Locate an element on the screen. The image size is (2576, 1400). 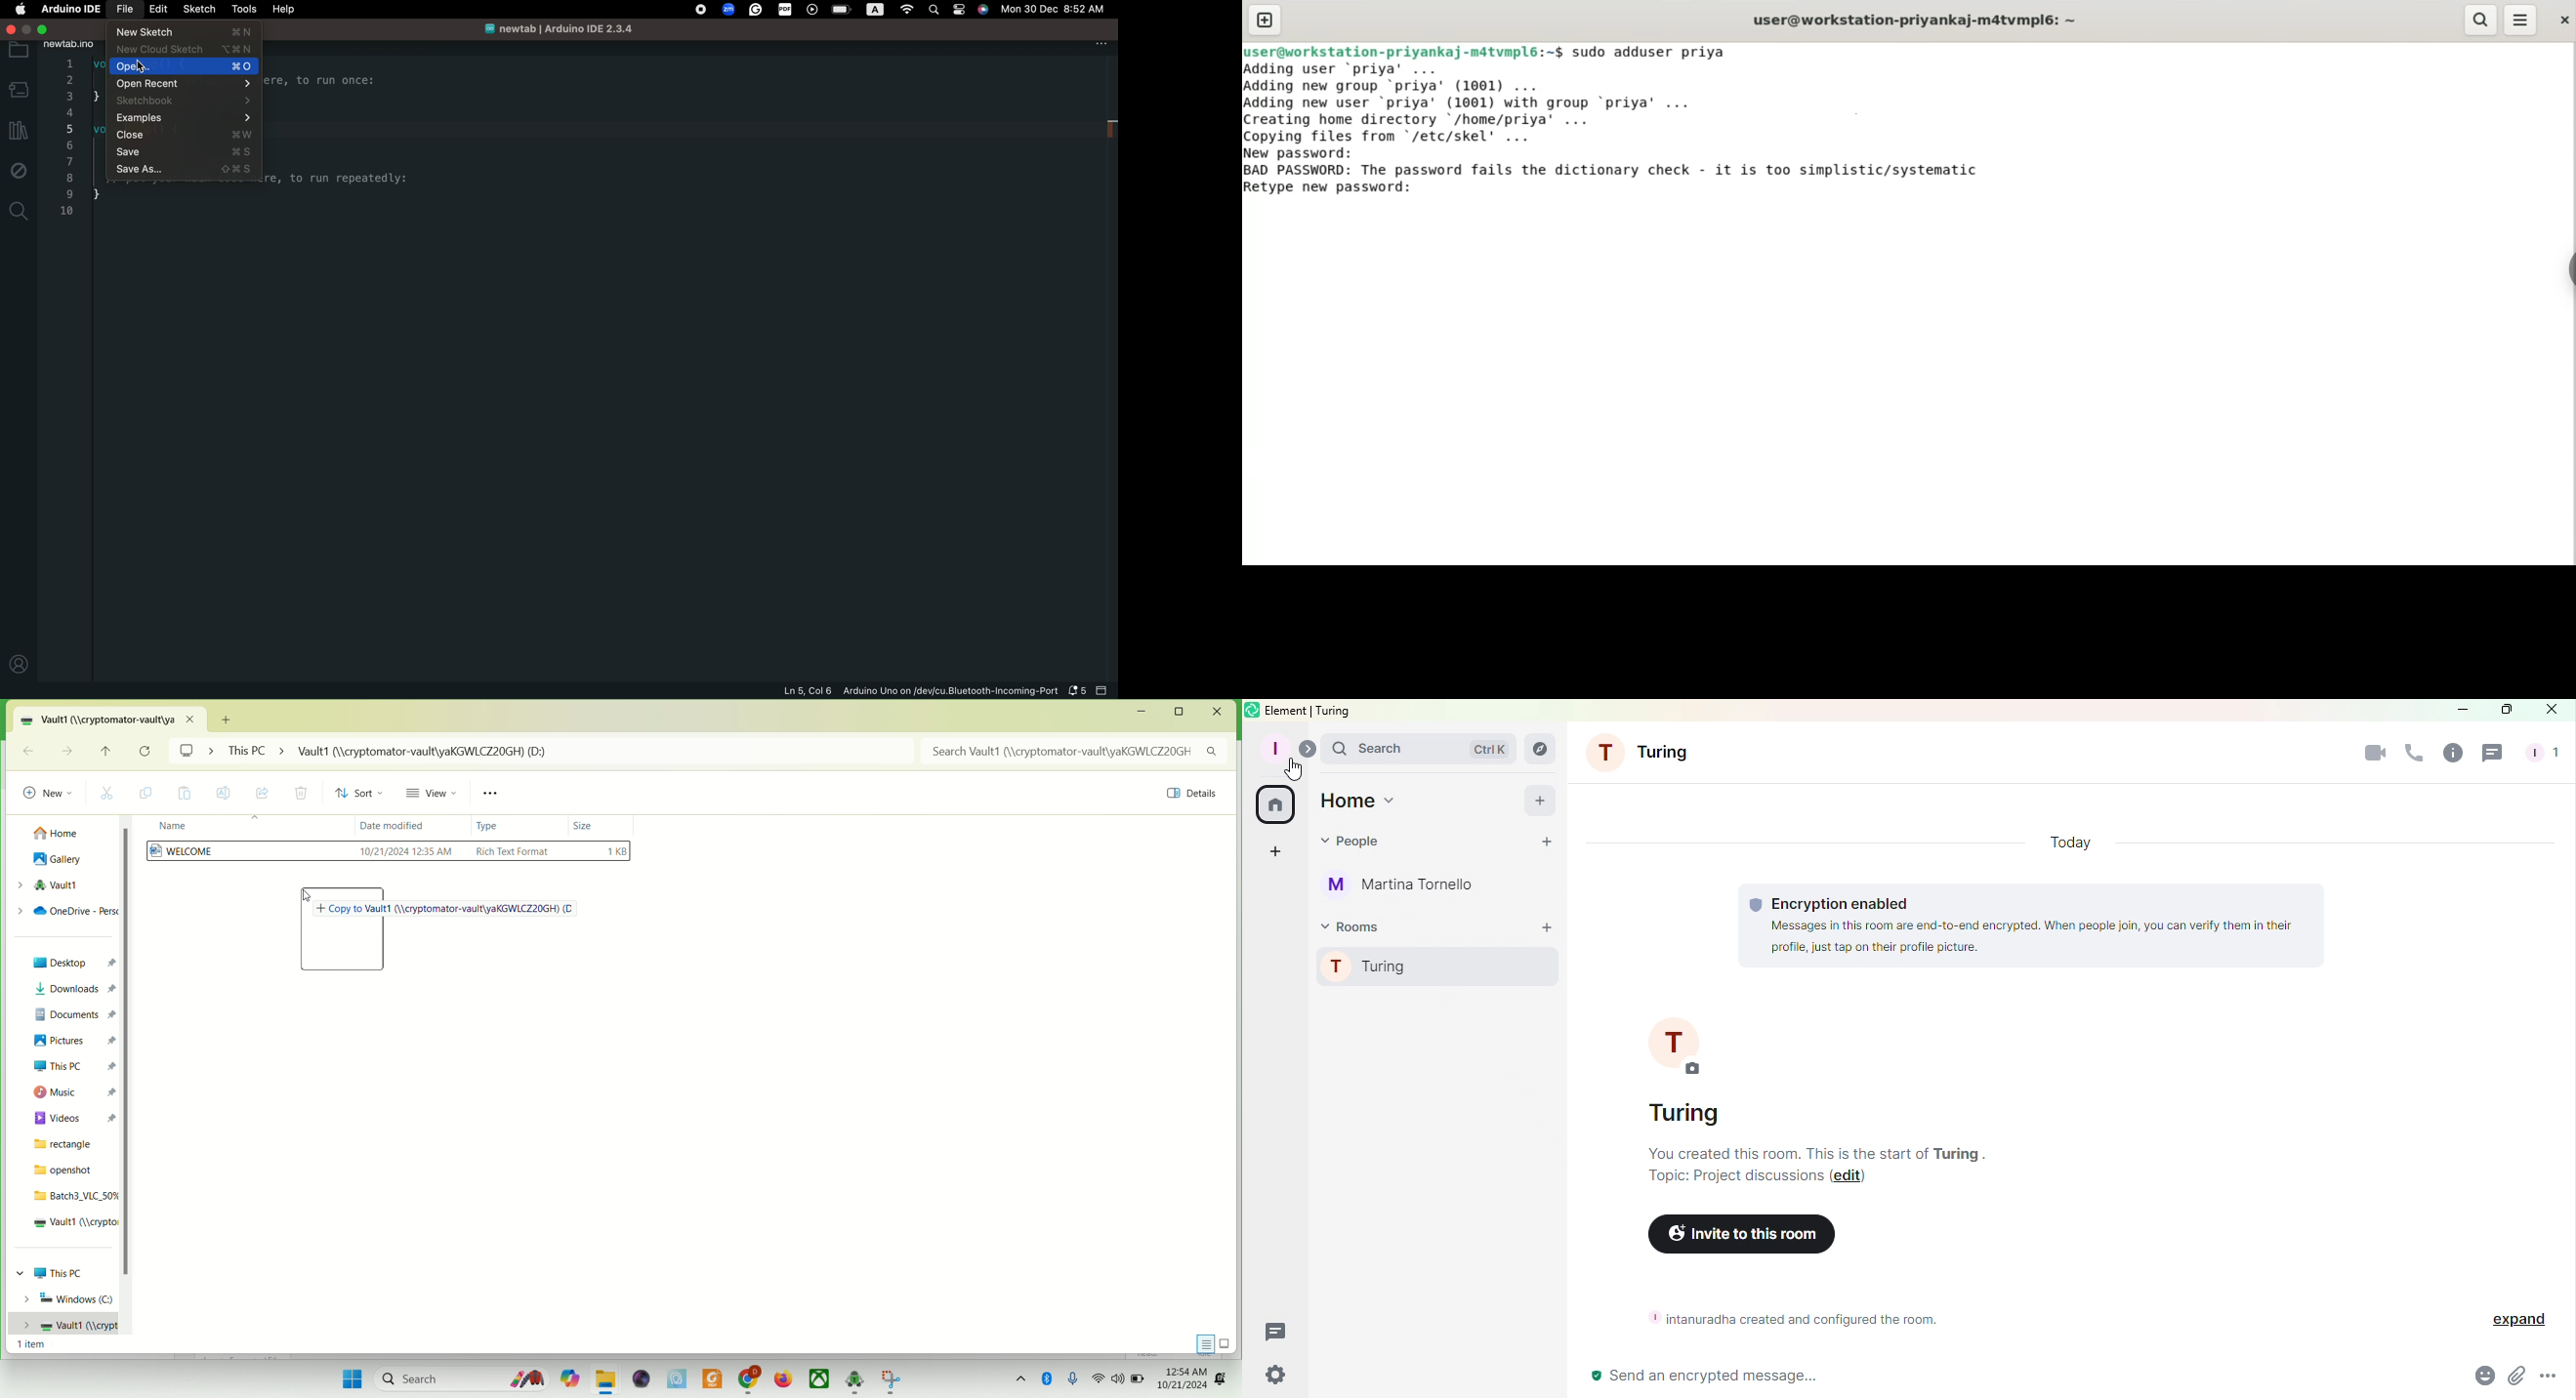
Add is located at coordinates (1539, 801).